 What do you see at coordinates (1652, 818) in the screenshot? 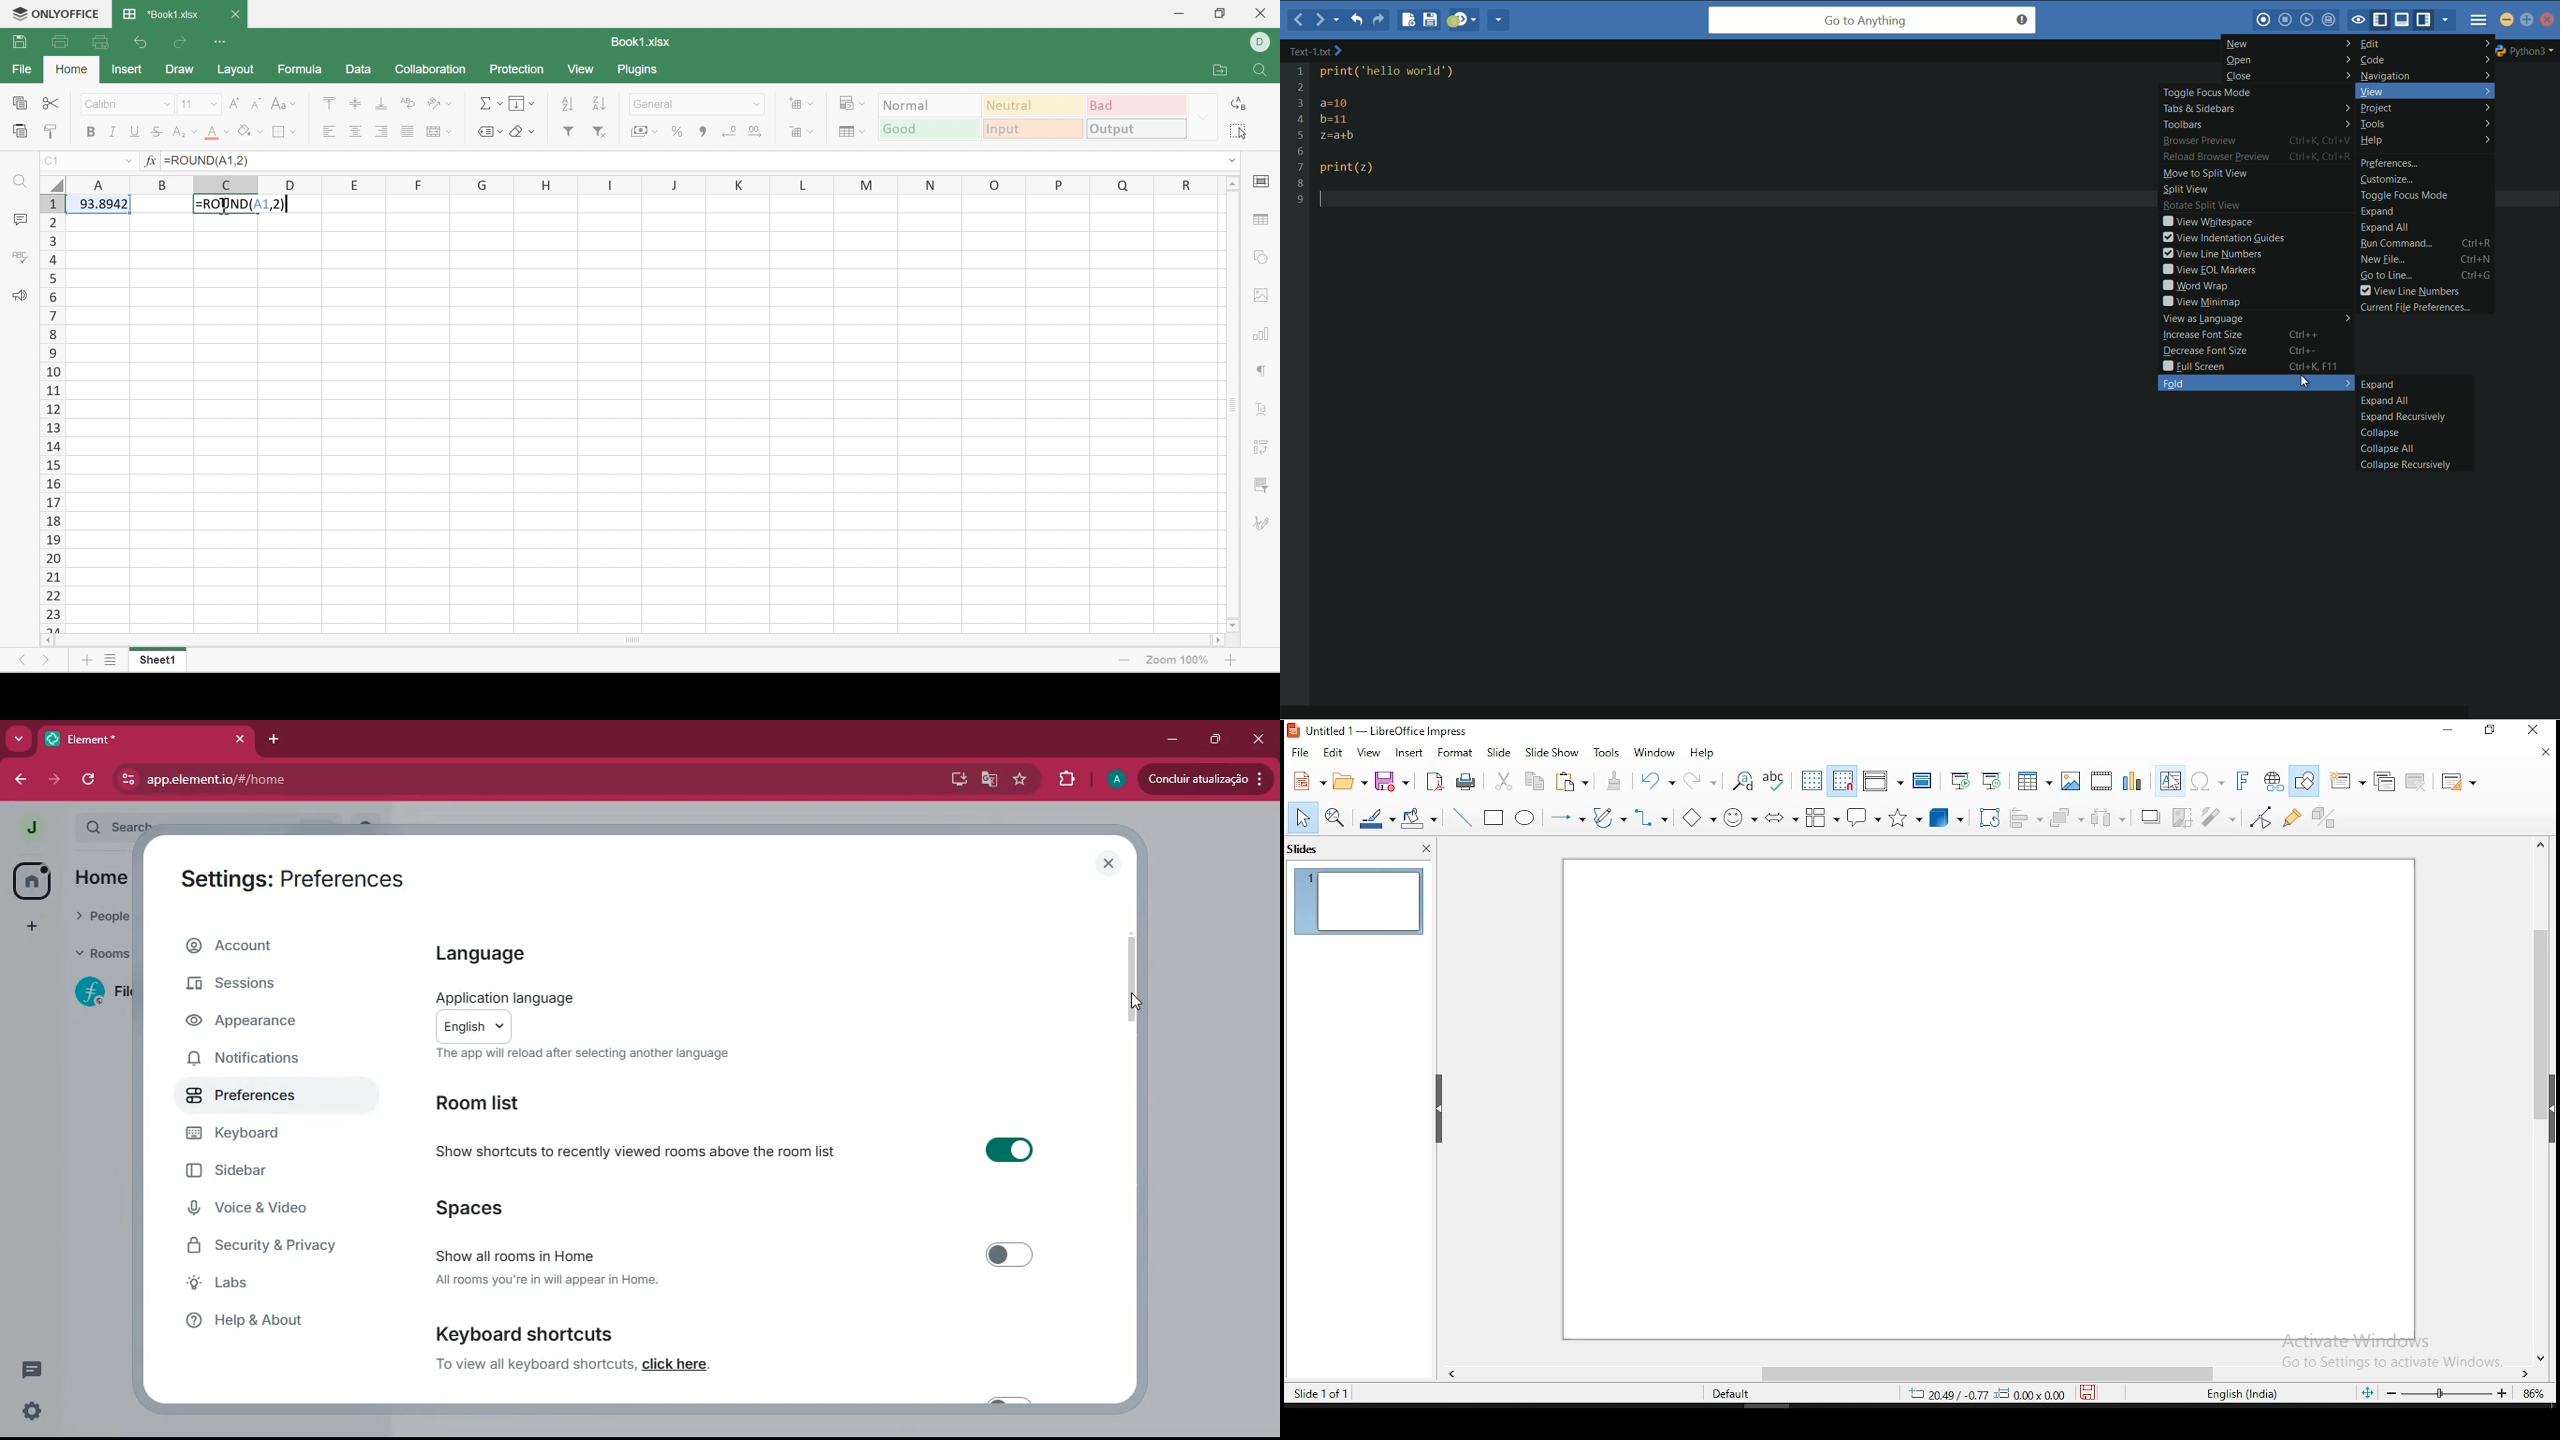
I see `connectors` at bounding box center [1652, 818].